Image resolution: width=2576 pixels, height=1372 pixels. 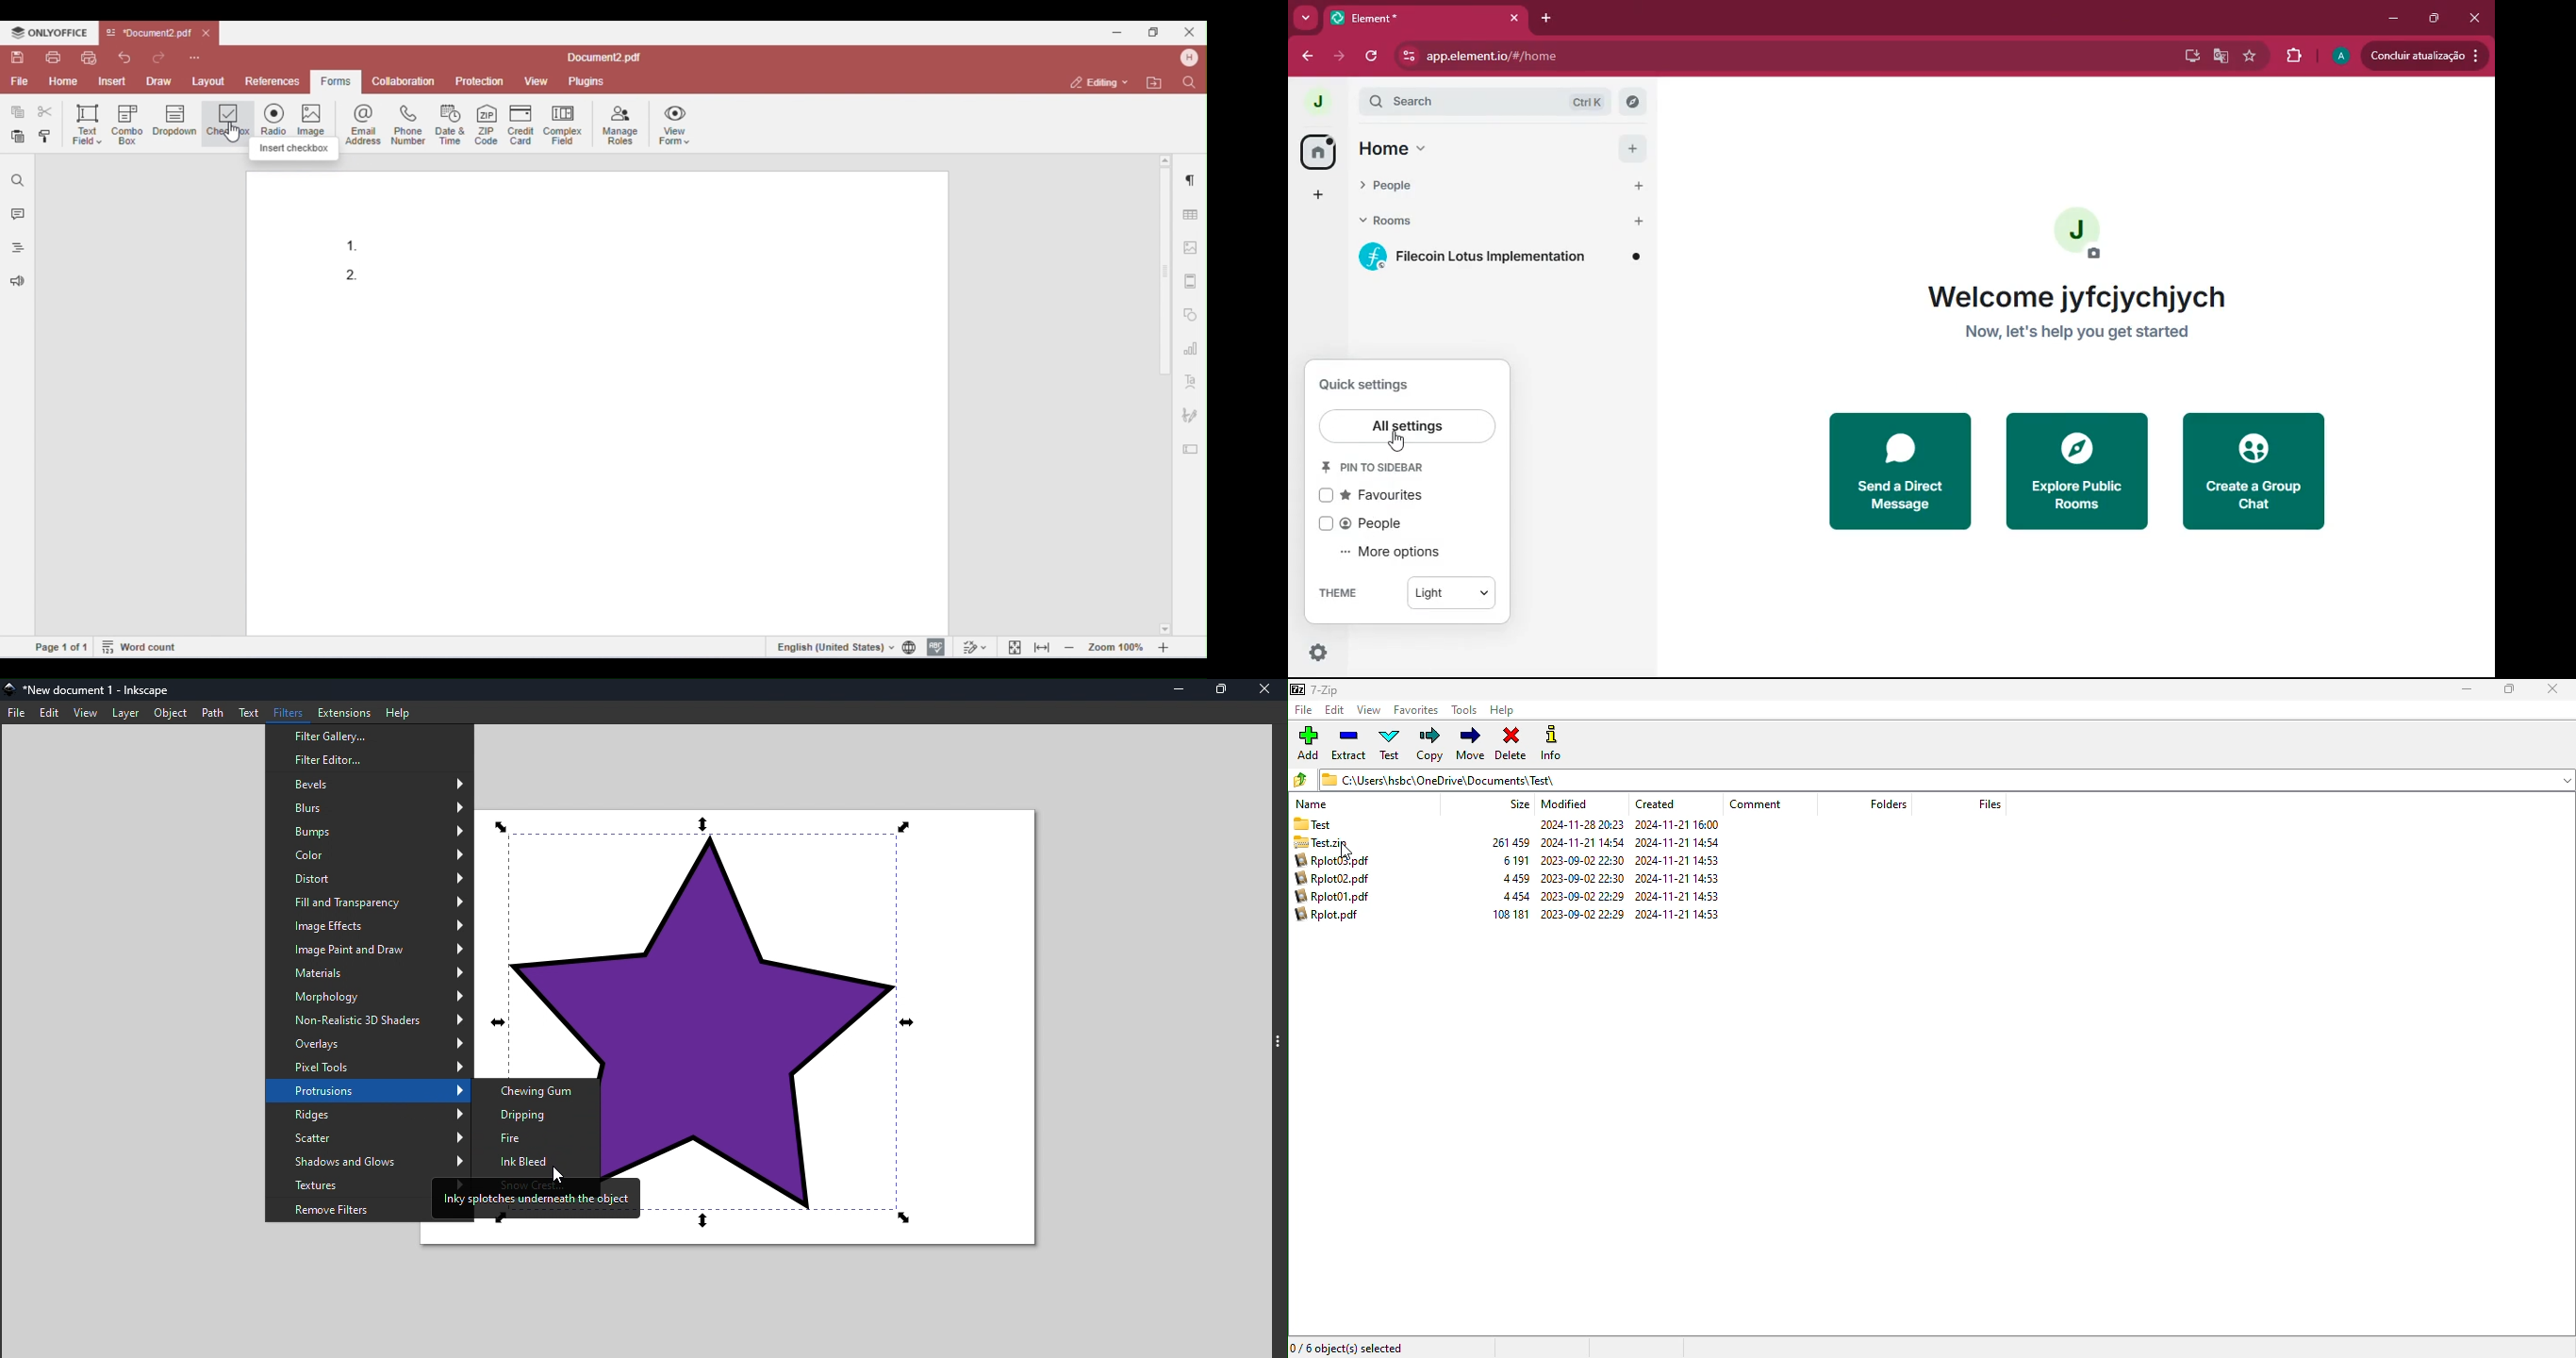 I want to click on close, so click(x=1513, y=18).